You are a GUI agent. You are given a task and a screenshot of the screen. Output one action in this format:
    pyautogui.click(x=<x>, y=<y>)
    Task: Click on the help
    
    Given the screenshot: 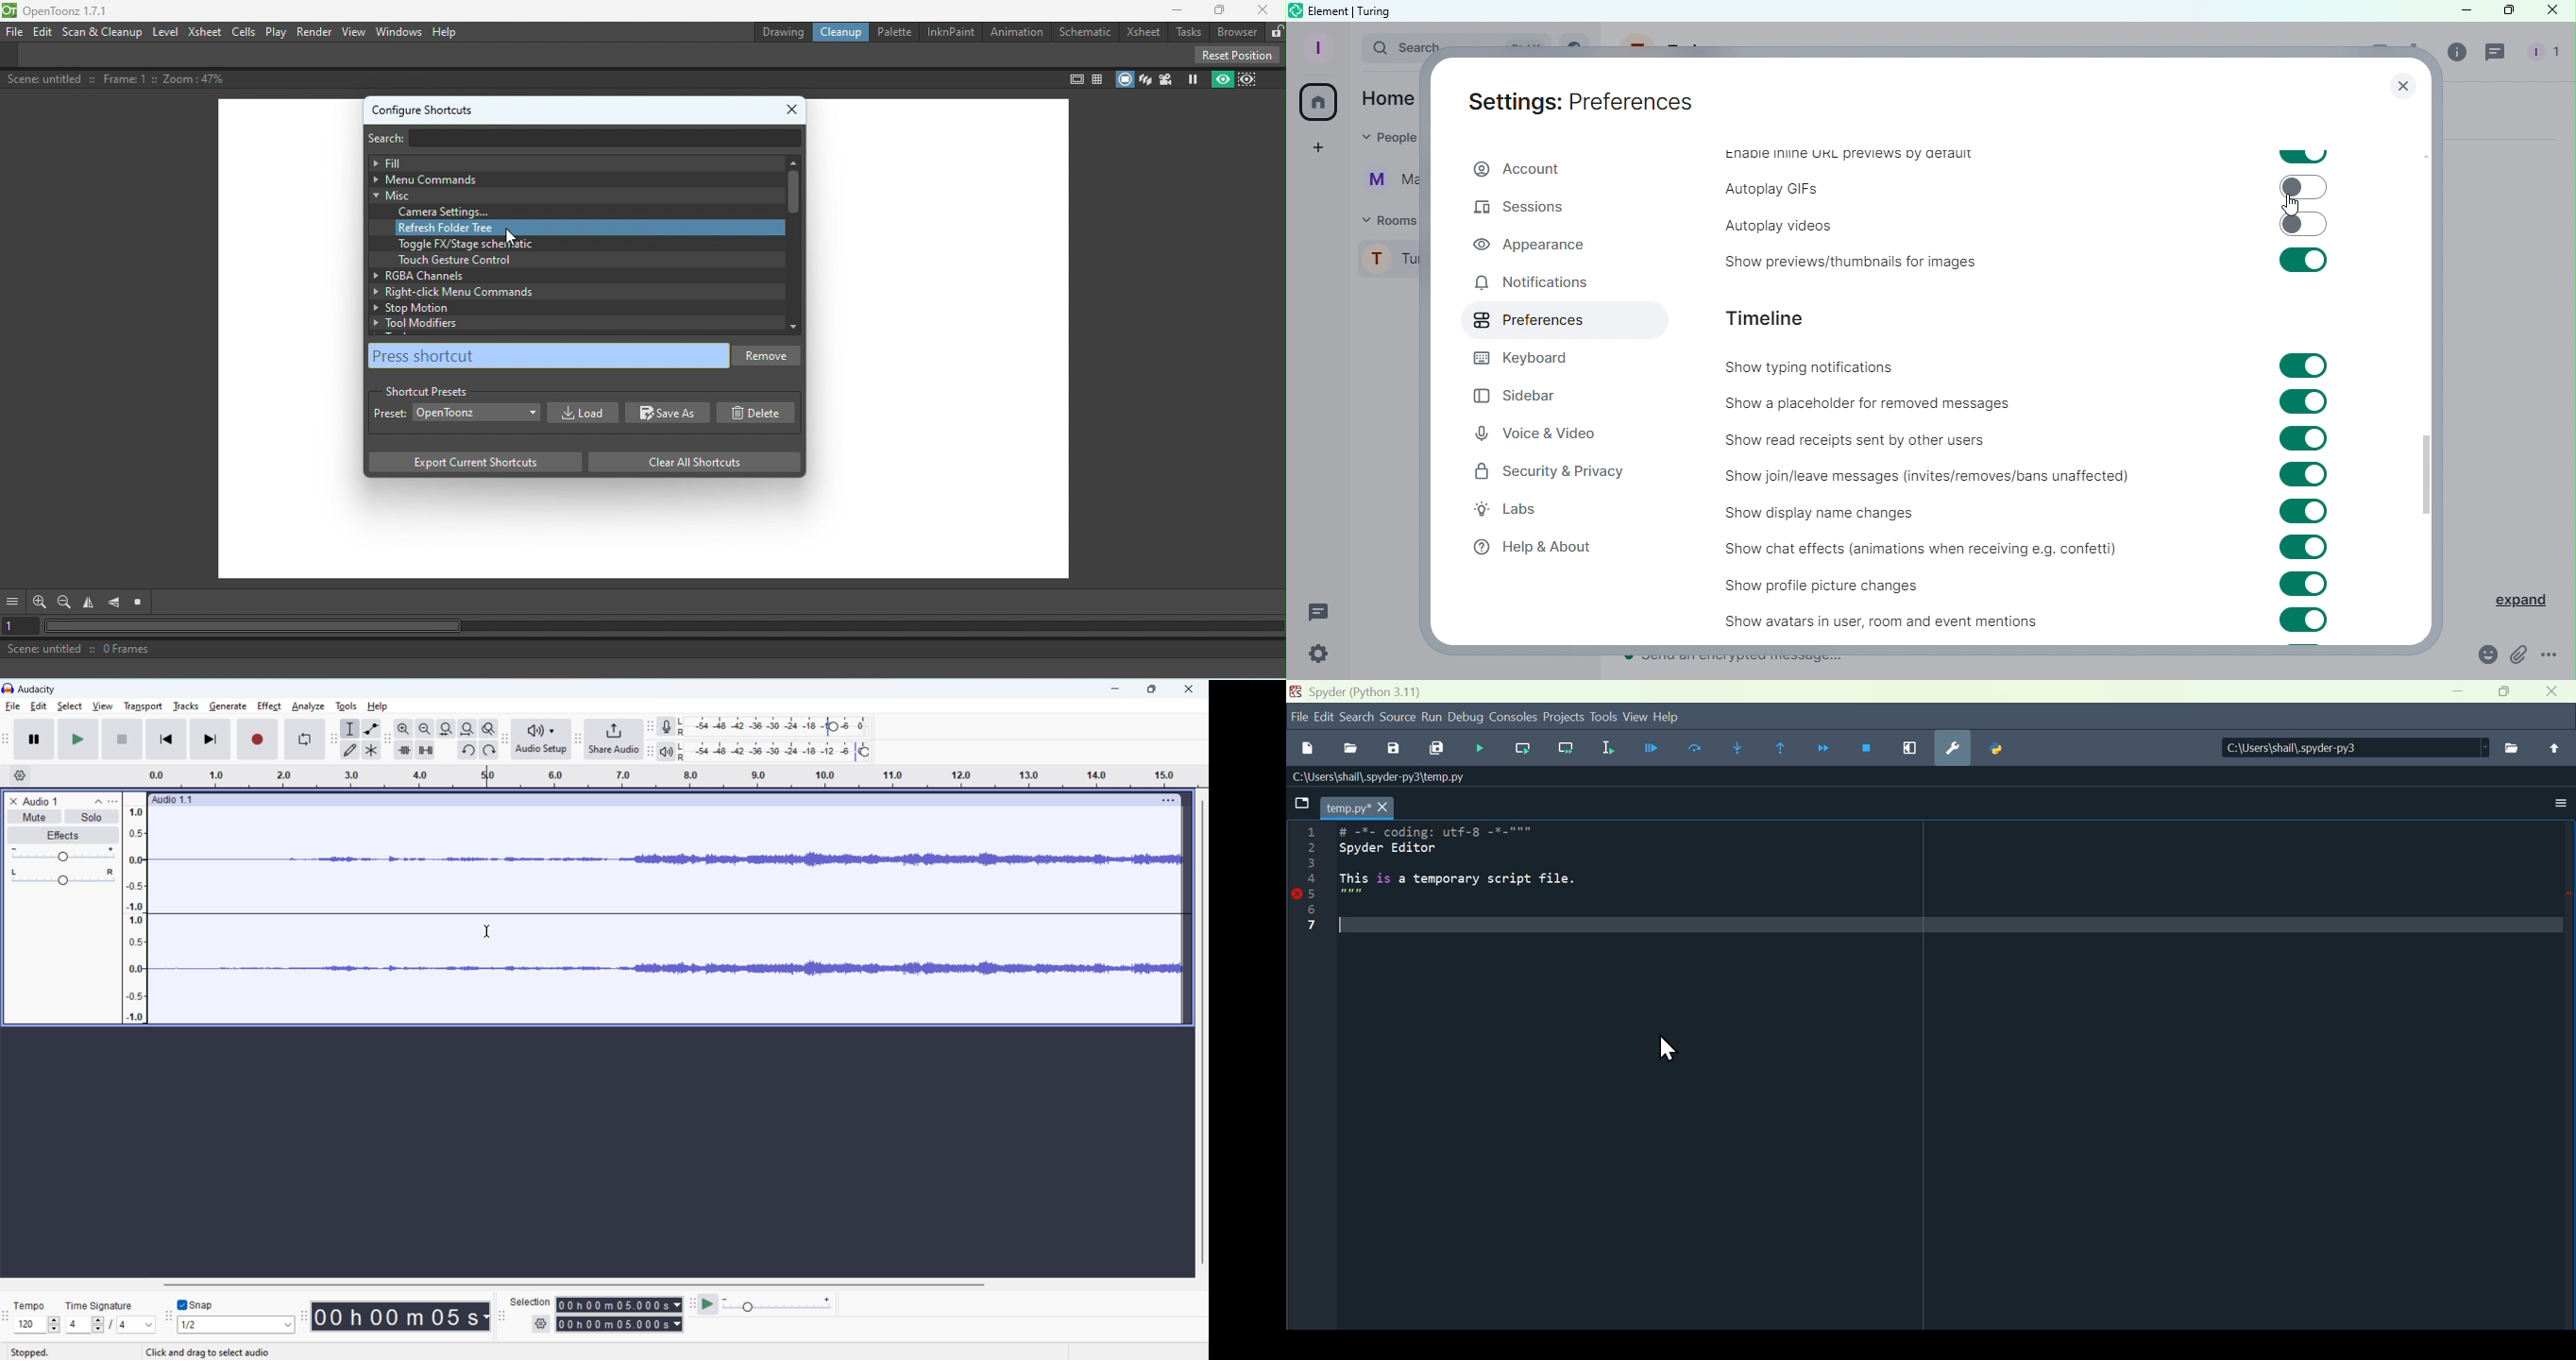 What is the action you would take?
    pyautogui.click(x=1676, y=718)
    